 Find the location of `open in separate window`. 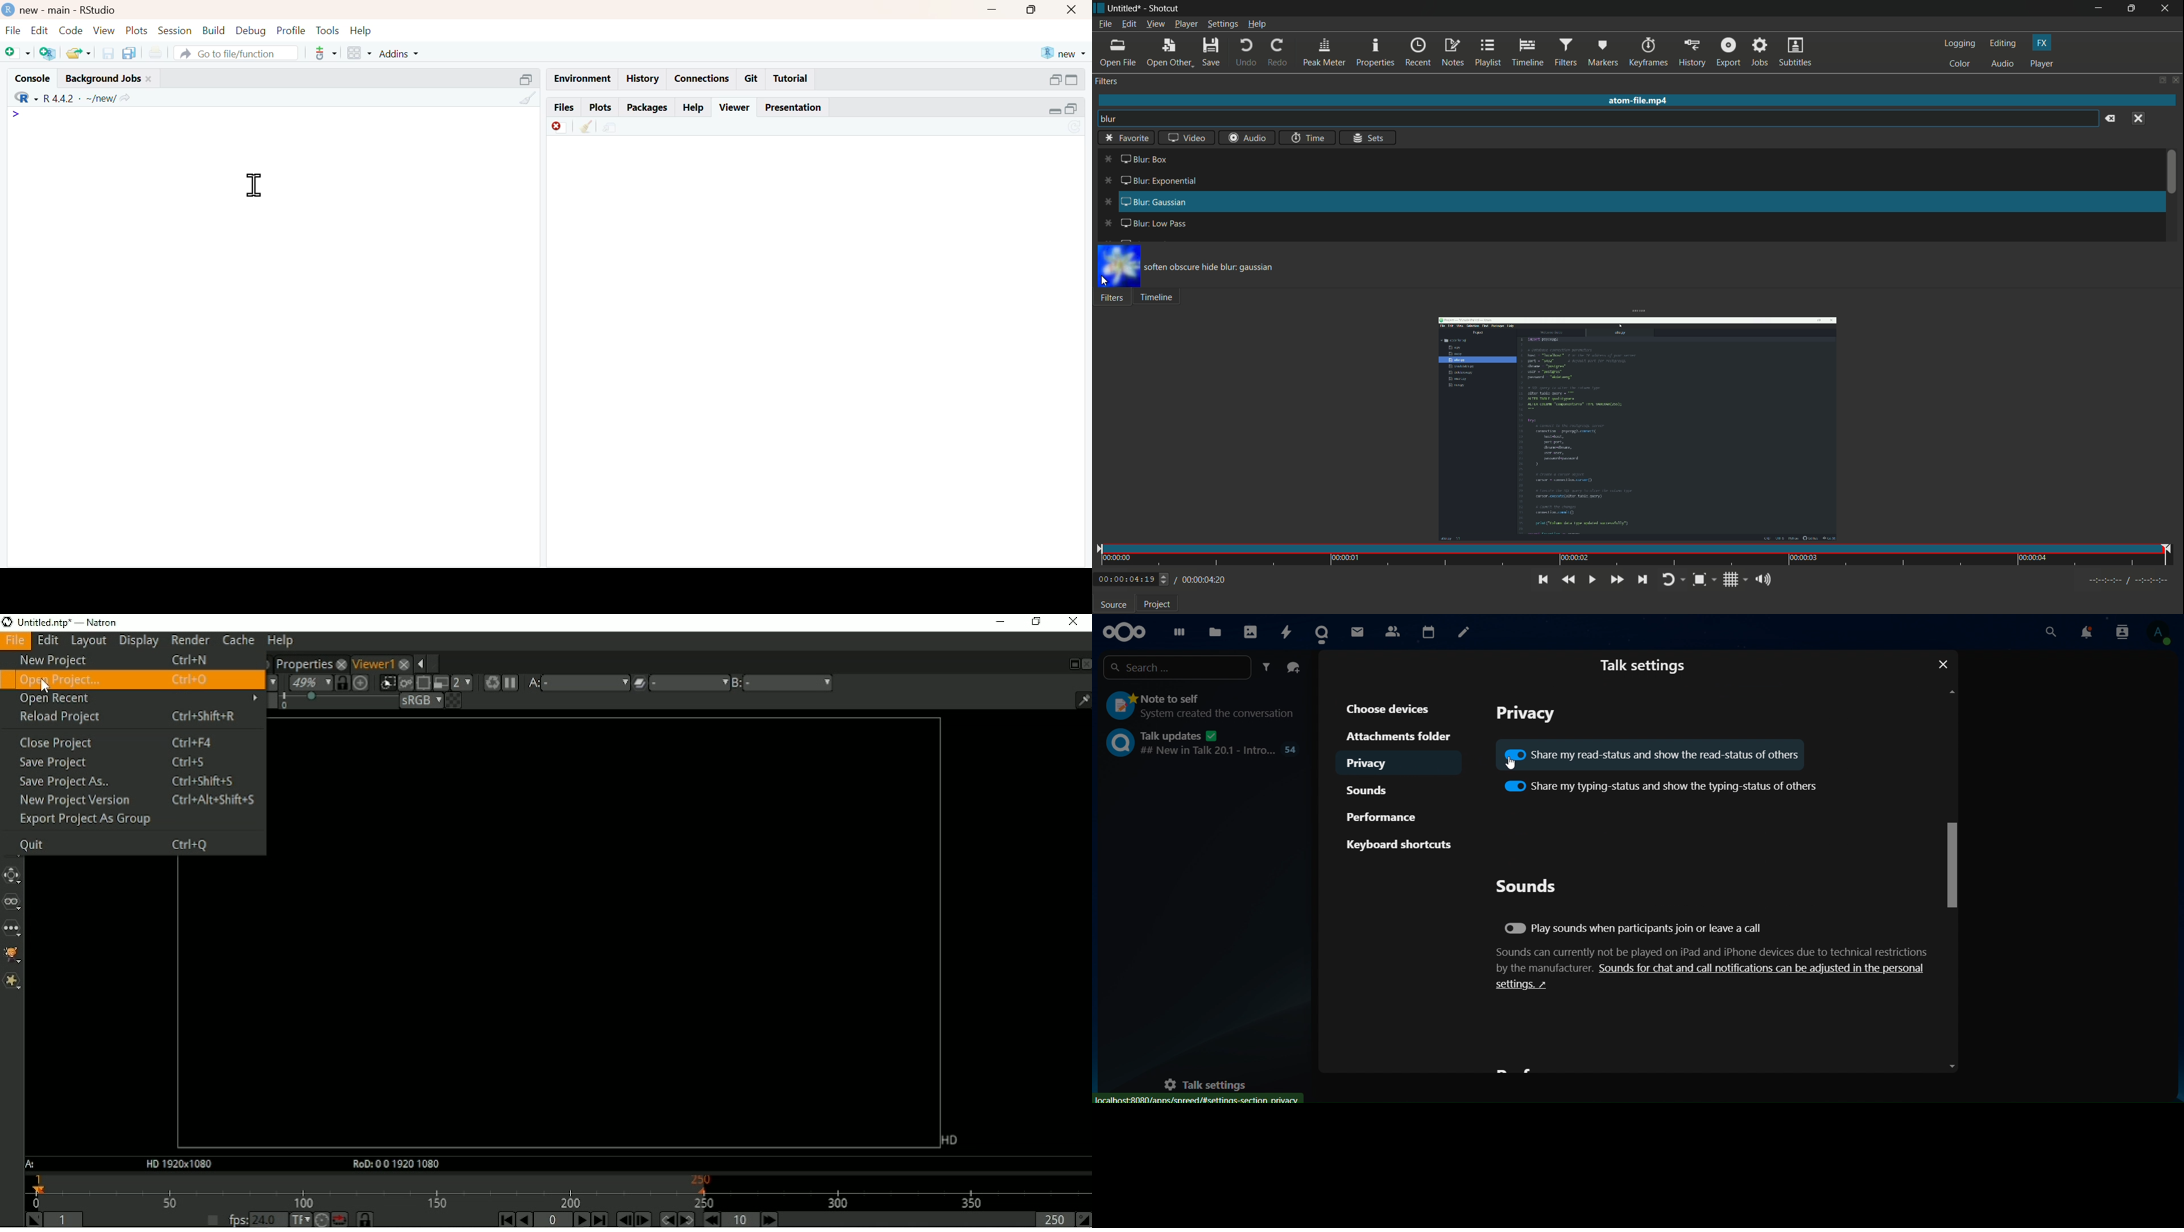

open in separate window is located at coordinates (1072, 109).